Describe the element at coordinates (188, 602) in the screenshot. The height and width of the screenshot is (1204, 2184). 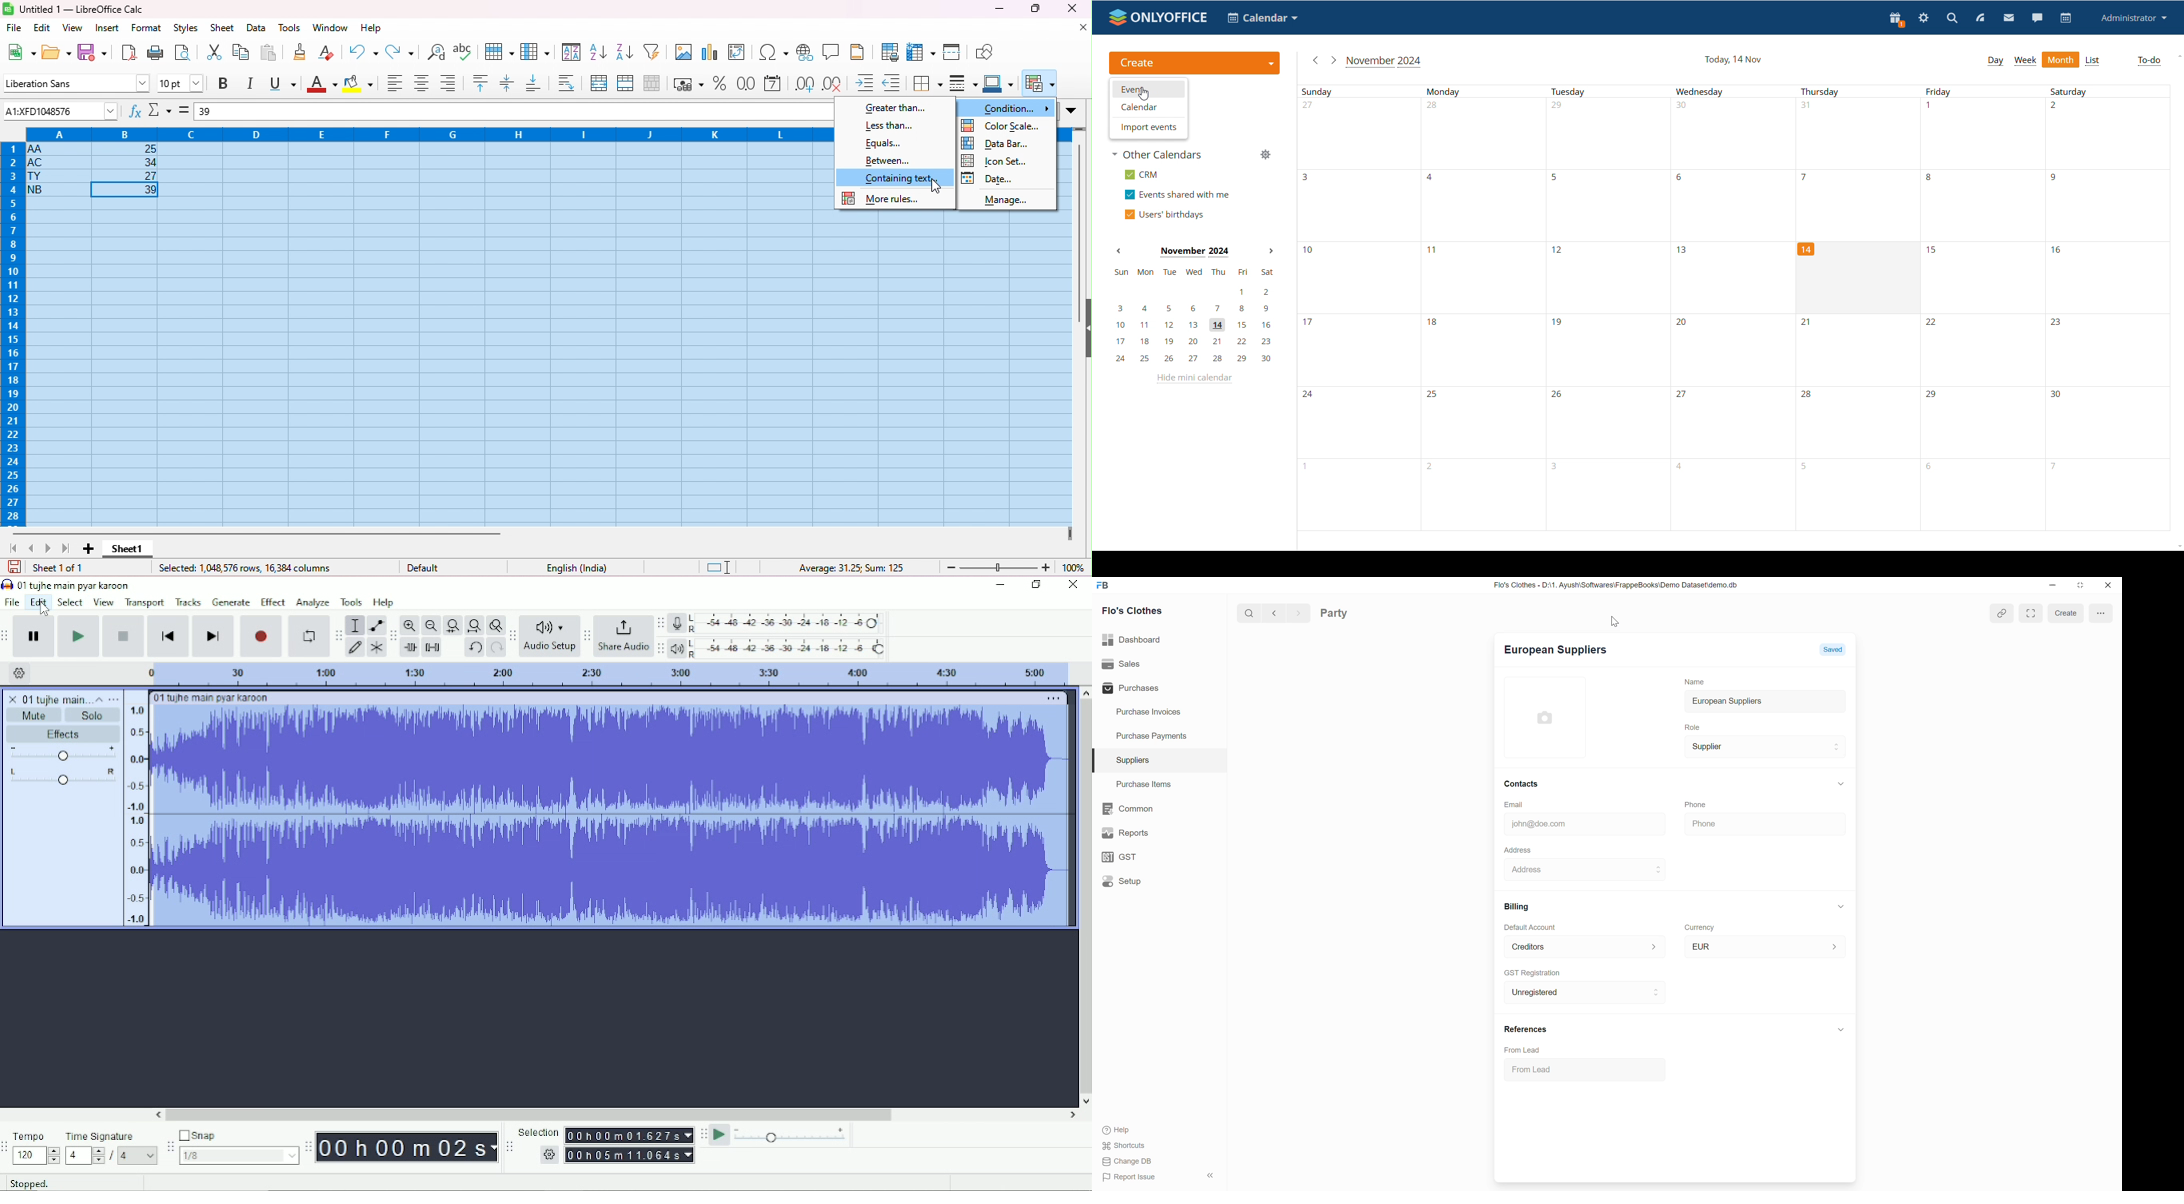
I see `Tracks` at that location.